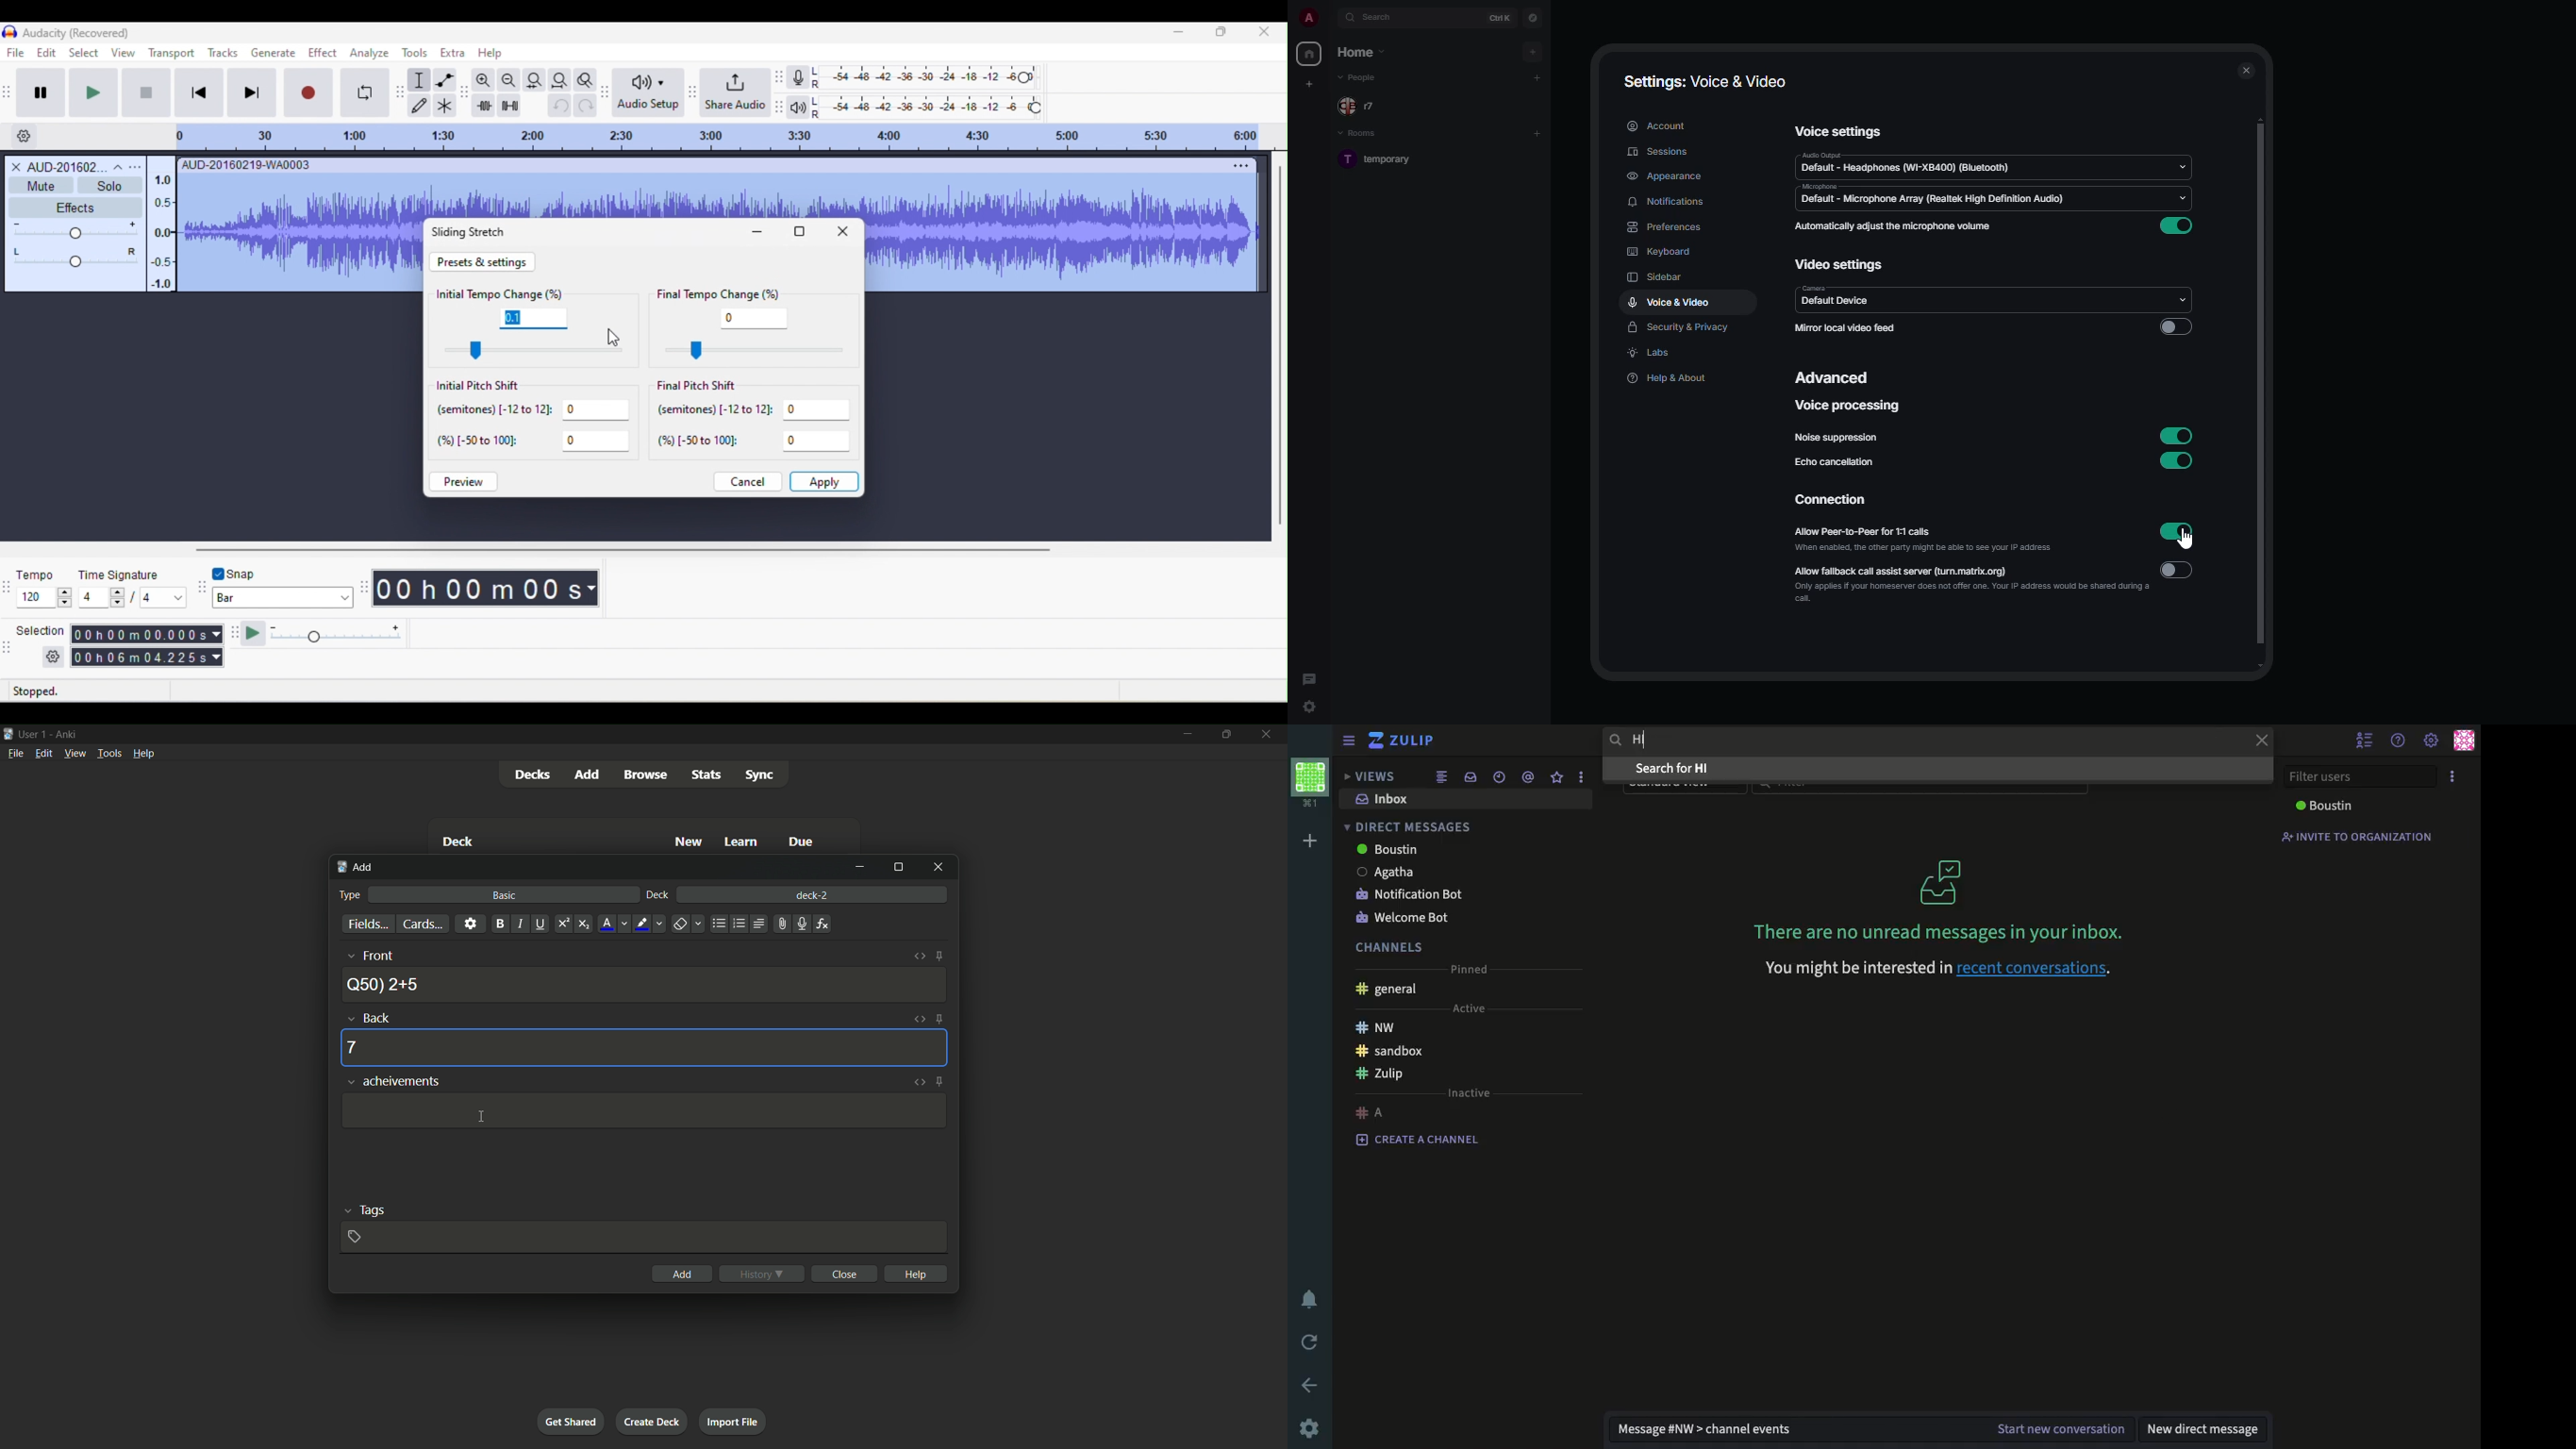 The image size is (2576, 1456). Describe the element at coordinates (1639, 742) in the screenshot. I see `hi` at that location.